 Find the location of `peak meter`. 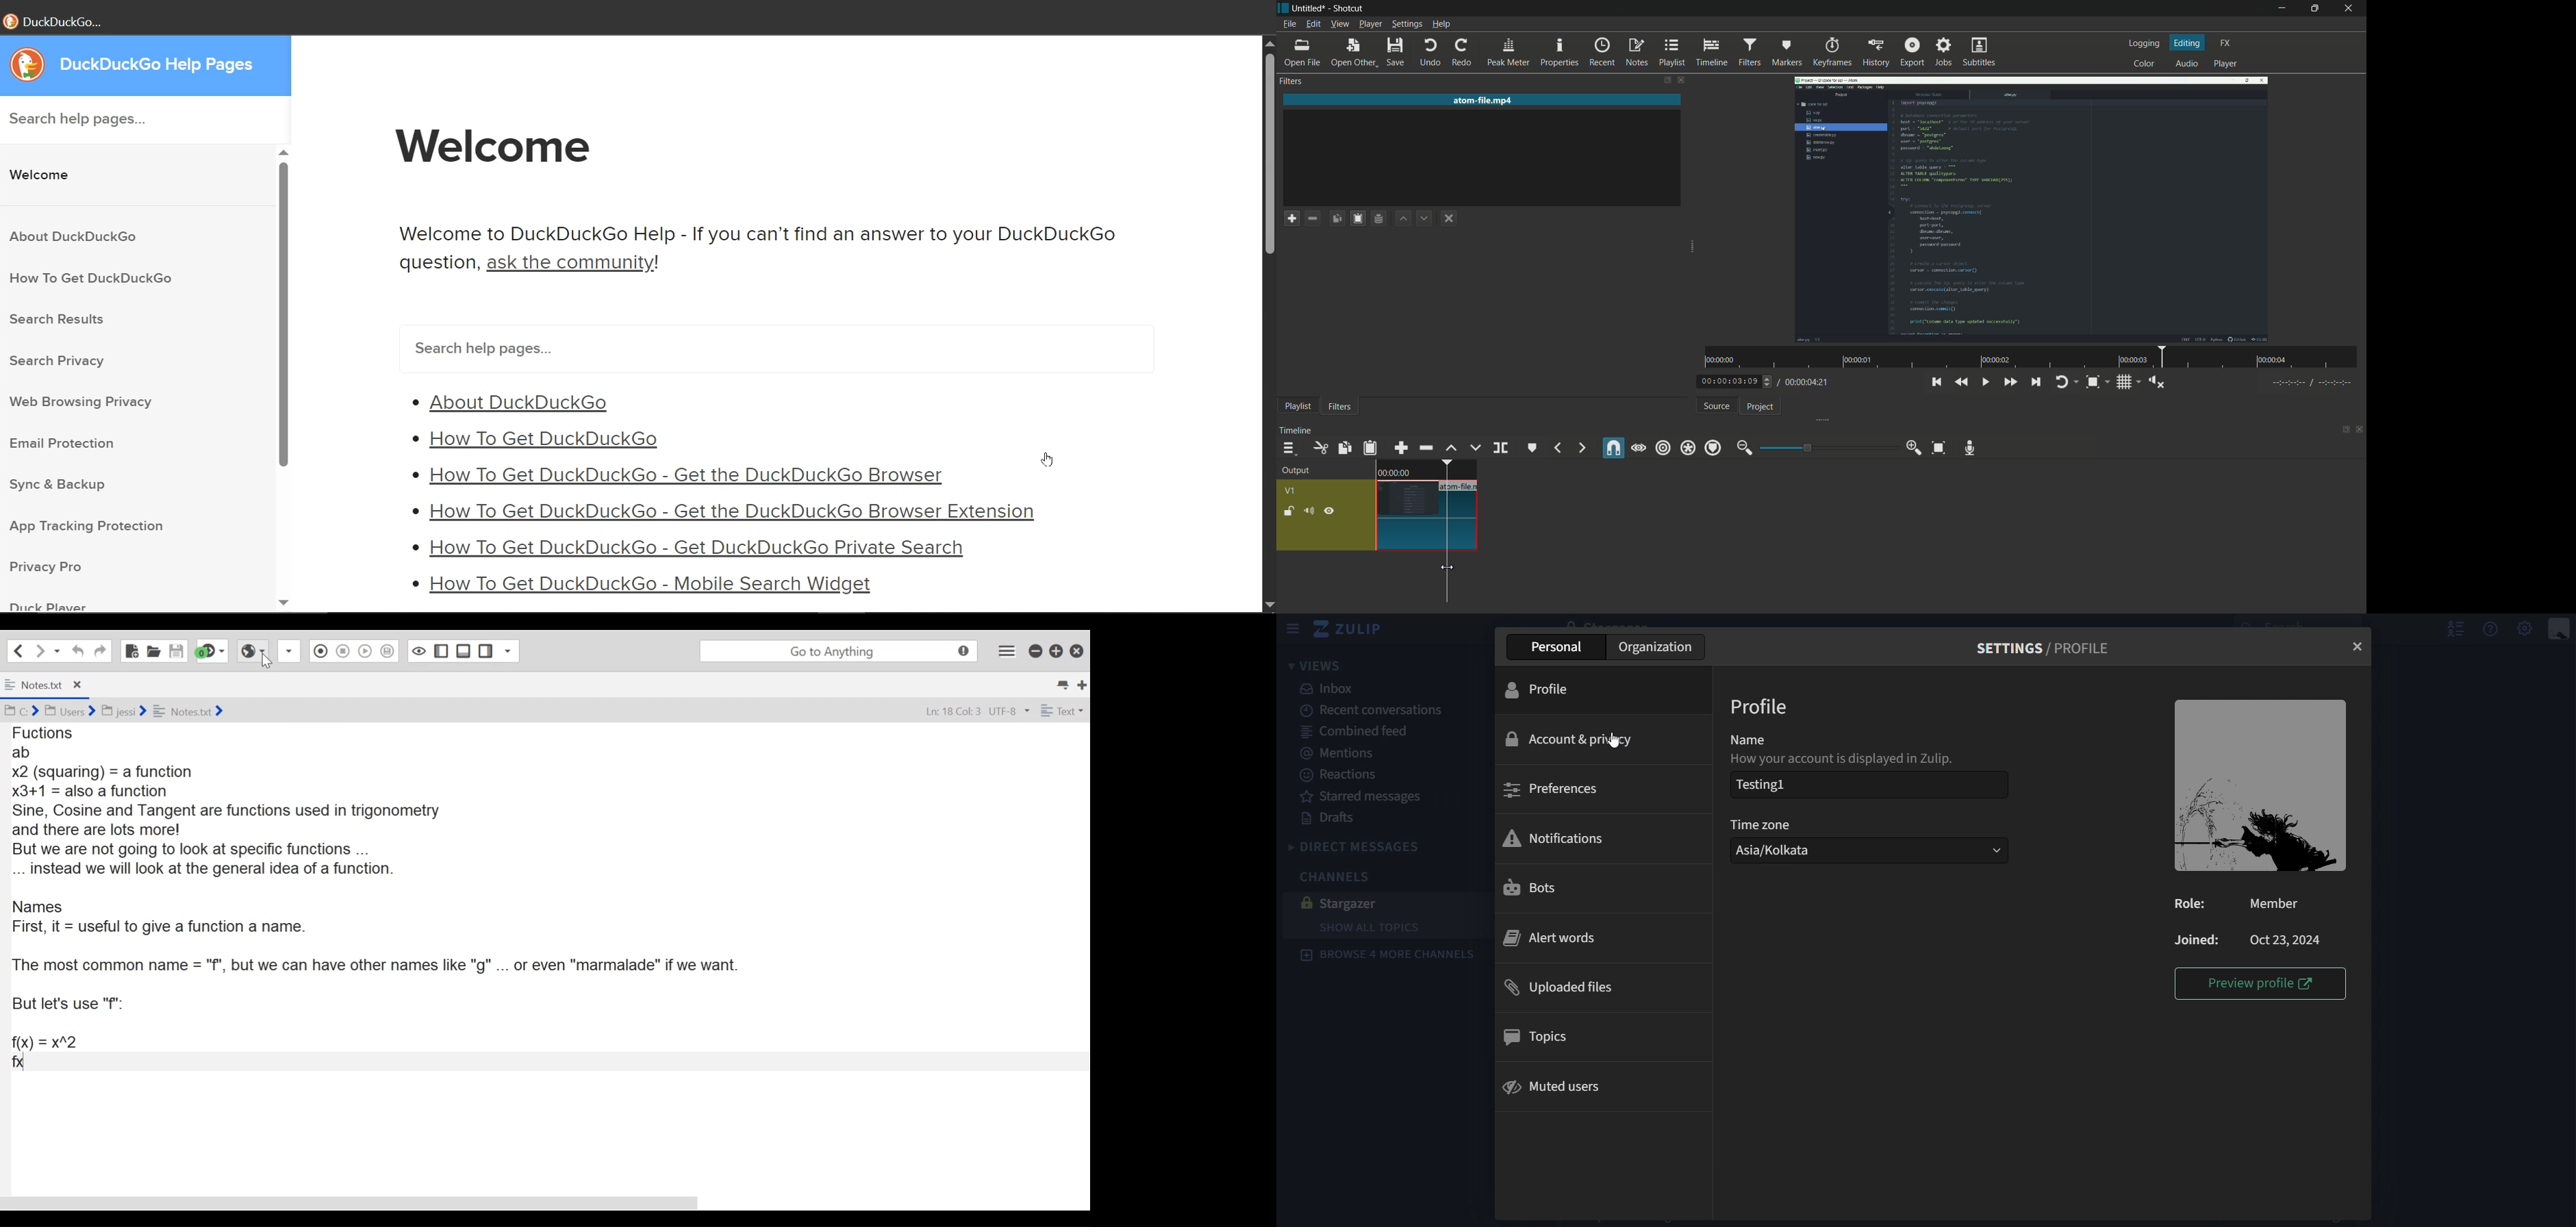

peak meter is located at coordinates (1509, 53).